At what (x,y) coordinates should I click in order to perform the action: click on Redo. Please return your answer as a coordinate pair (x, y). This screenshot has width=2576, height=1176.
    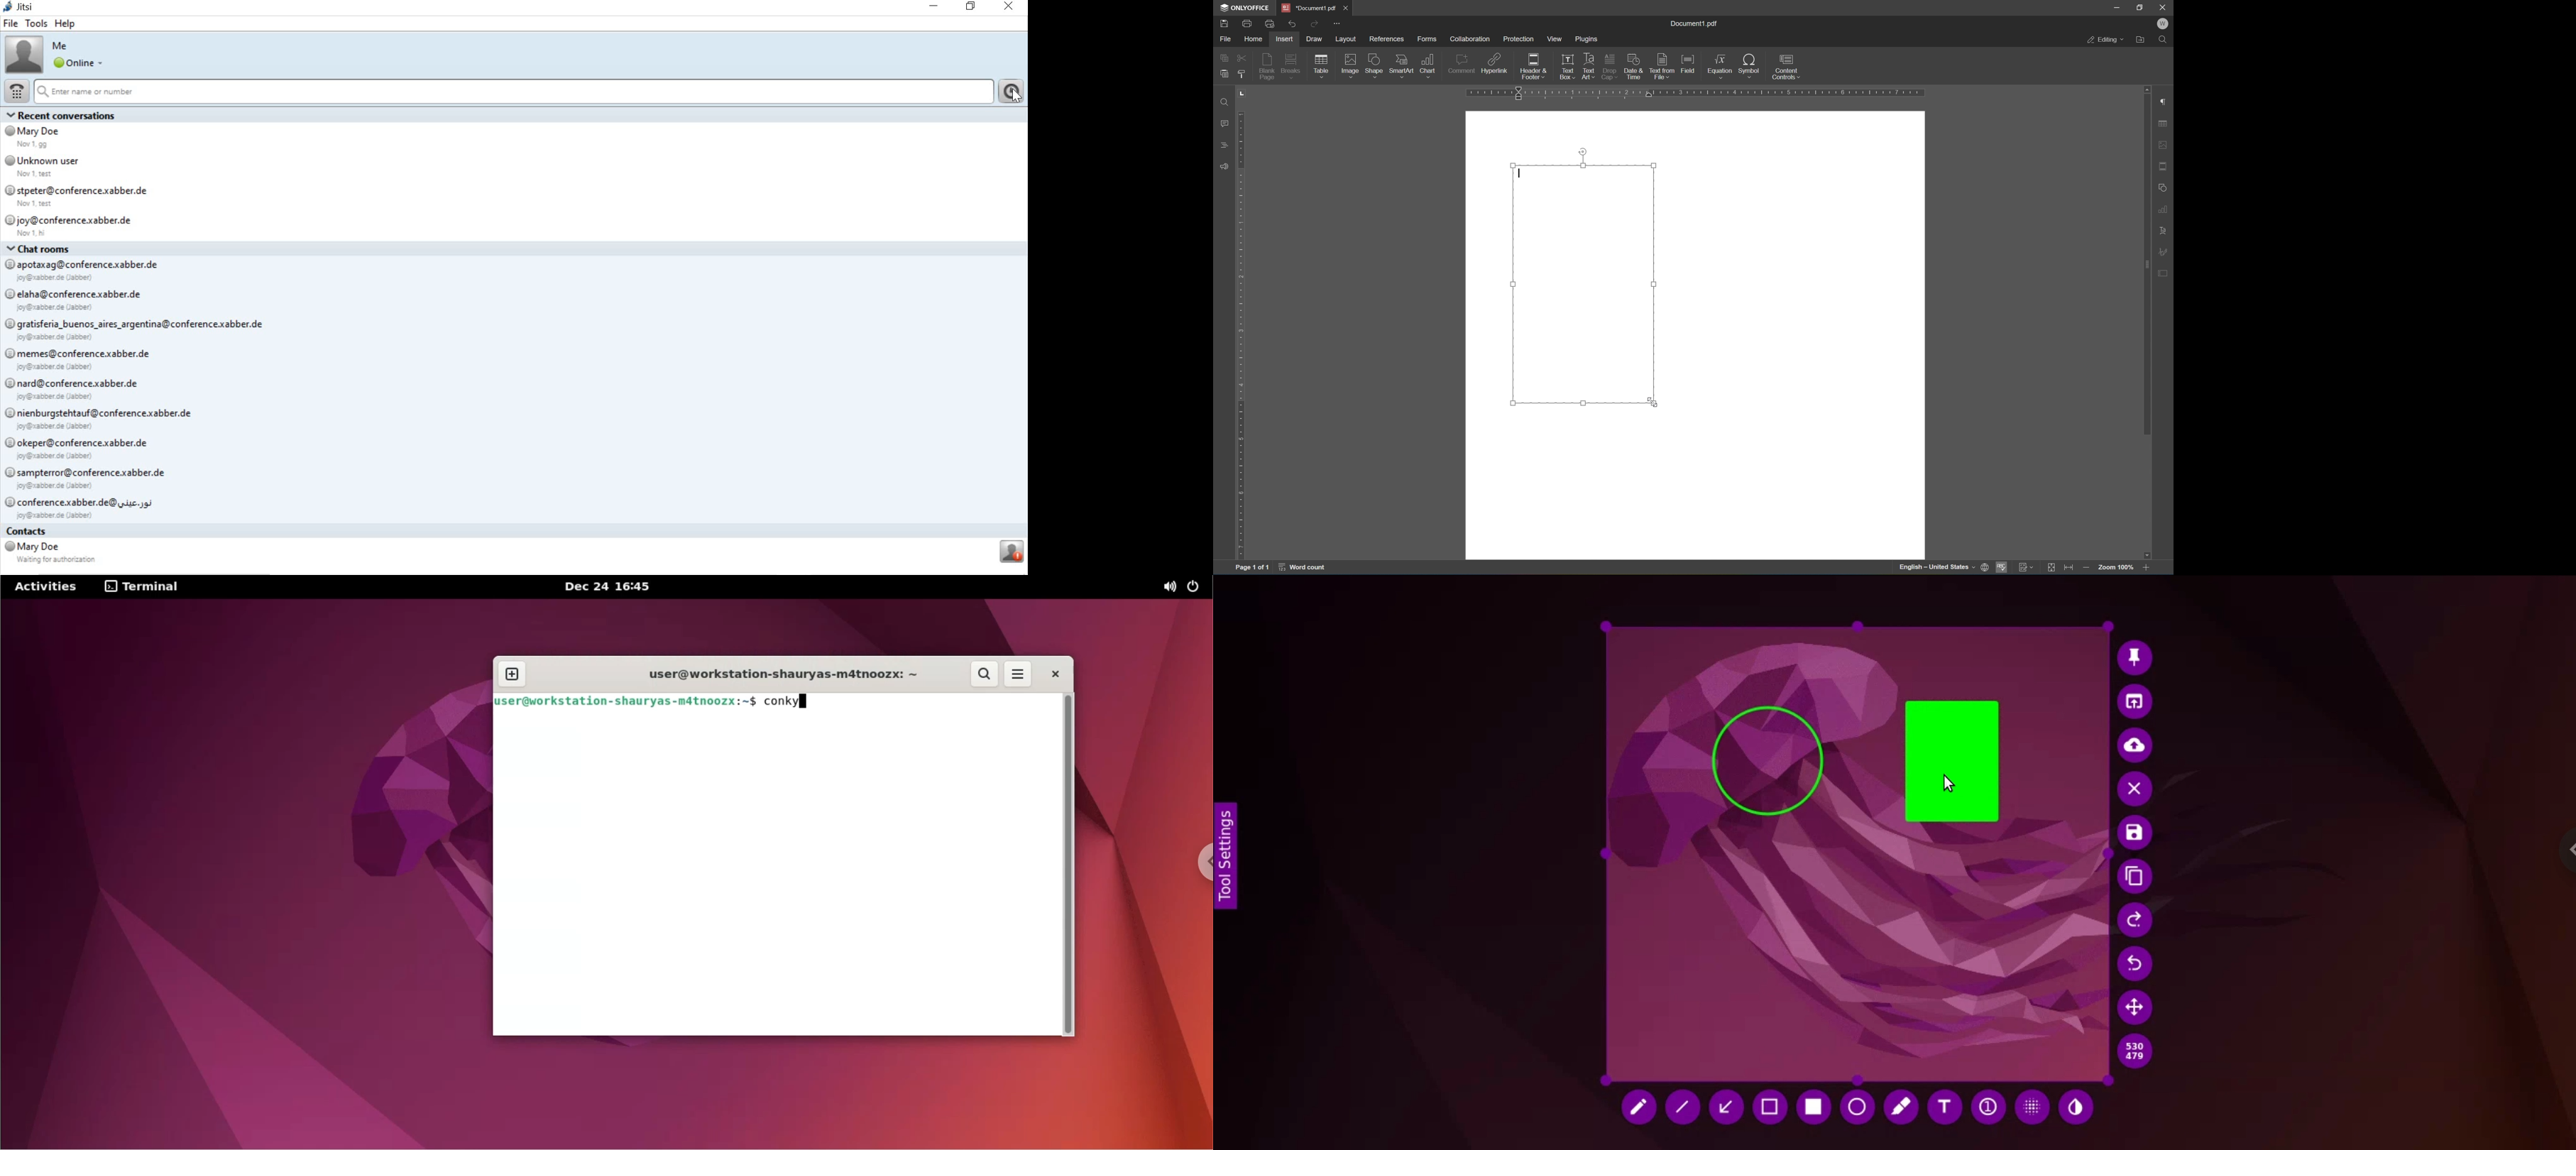
    Looking at the image, I should click on (1313, 23).